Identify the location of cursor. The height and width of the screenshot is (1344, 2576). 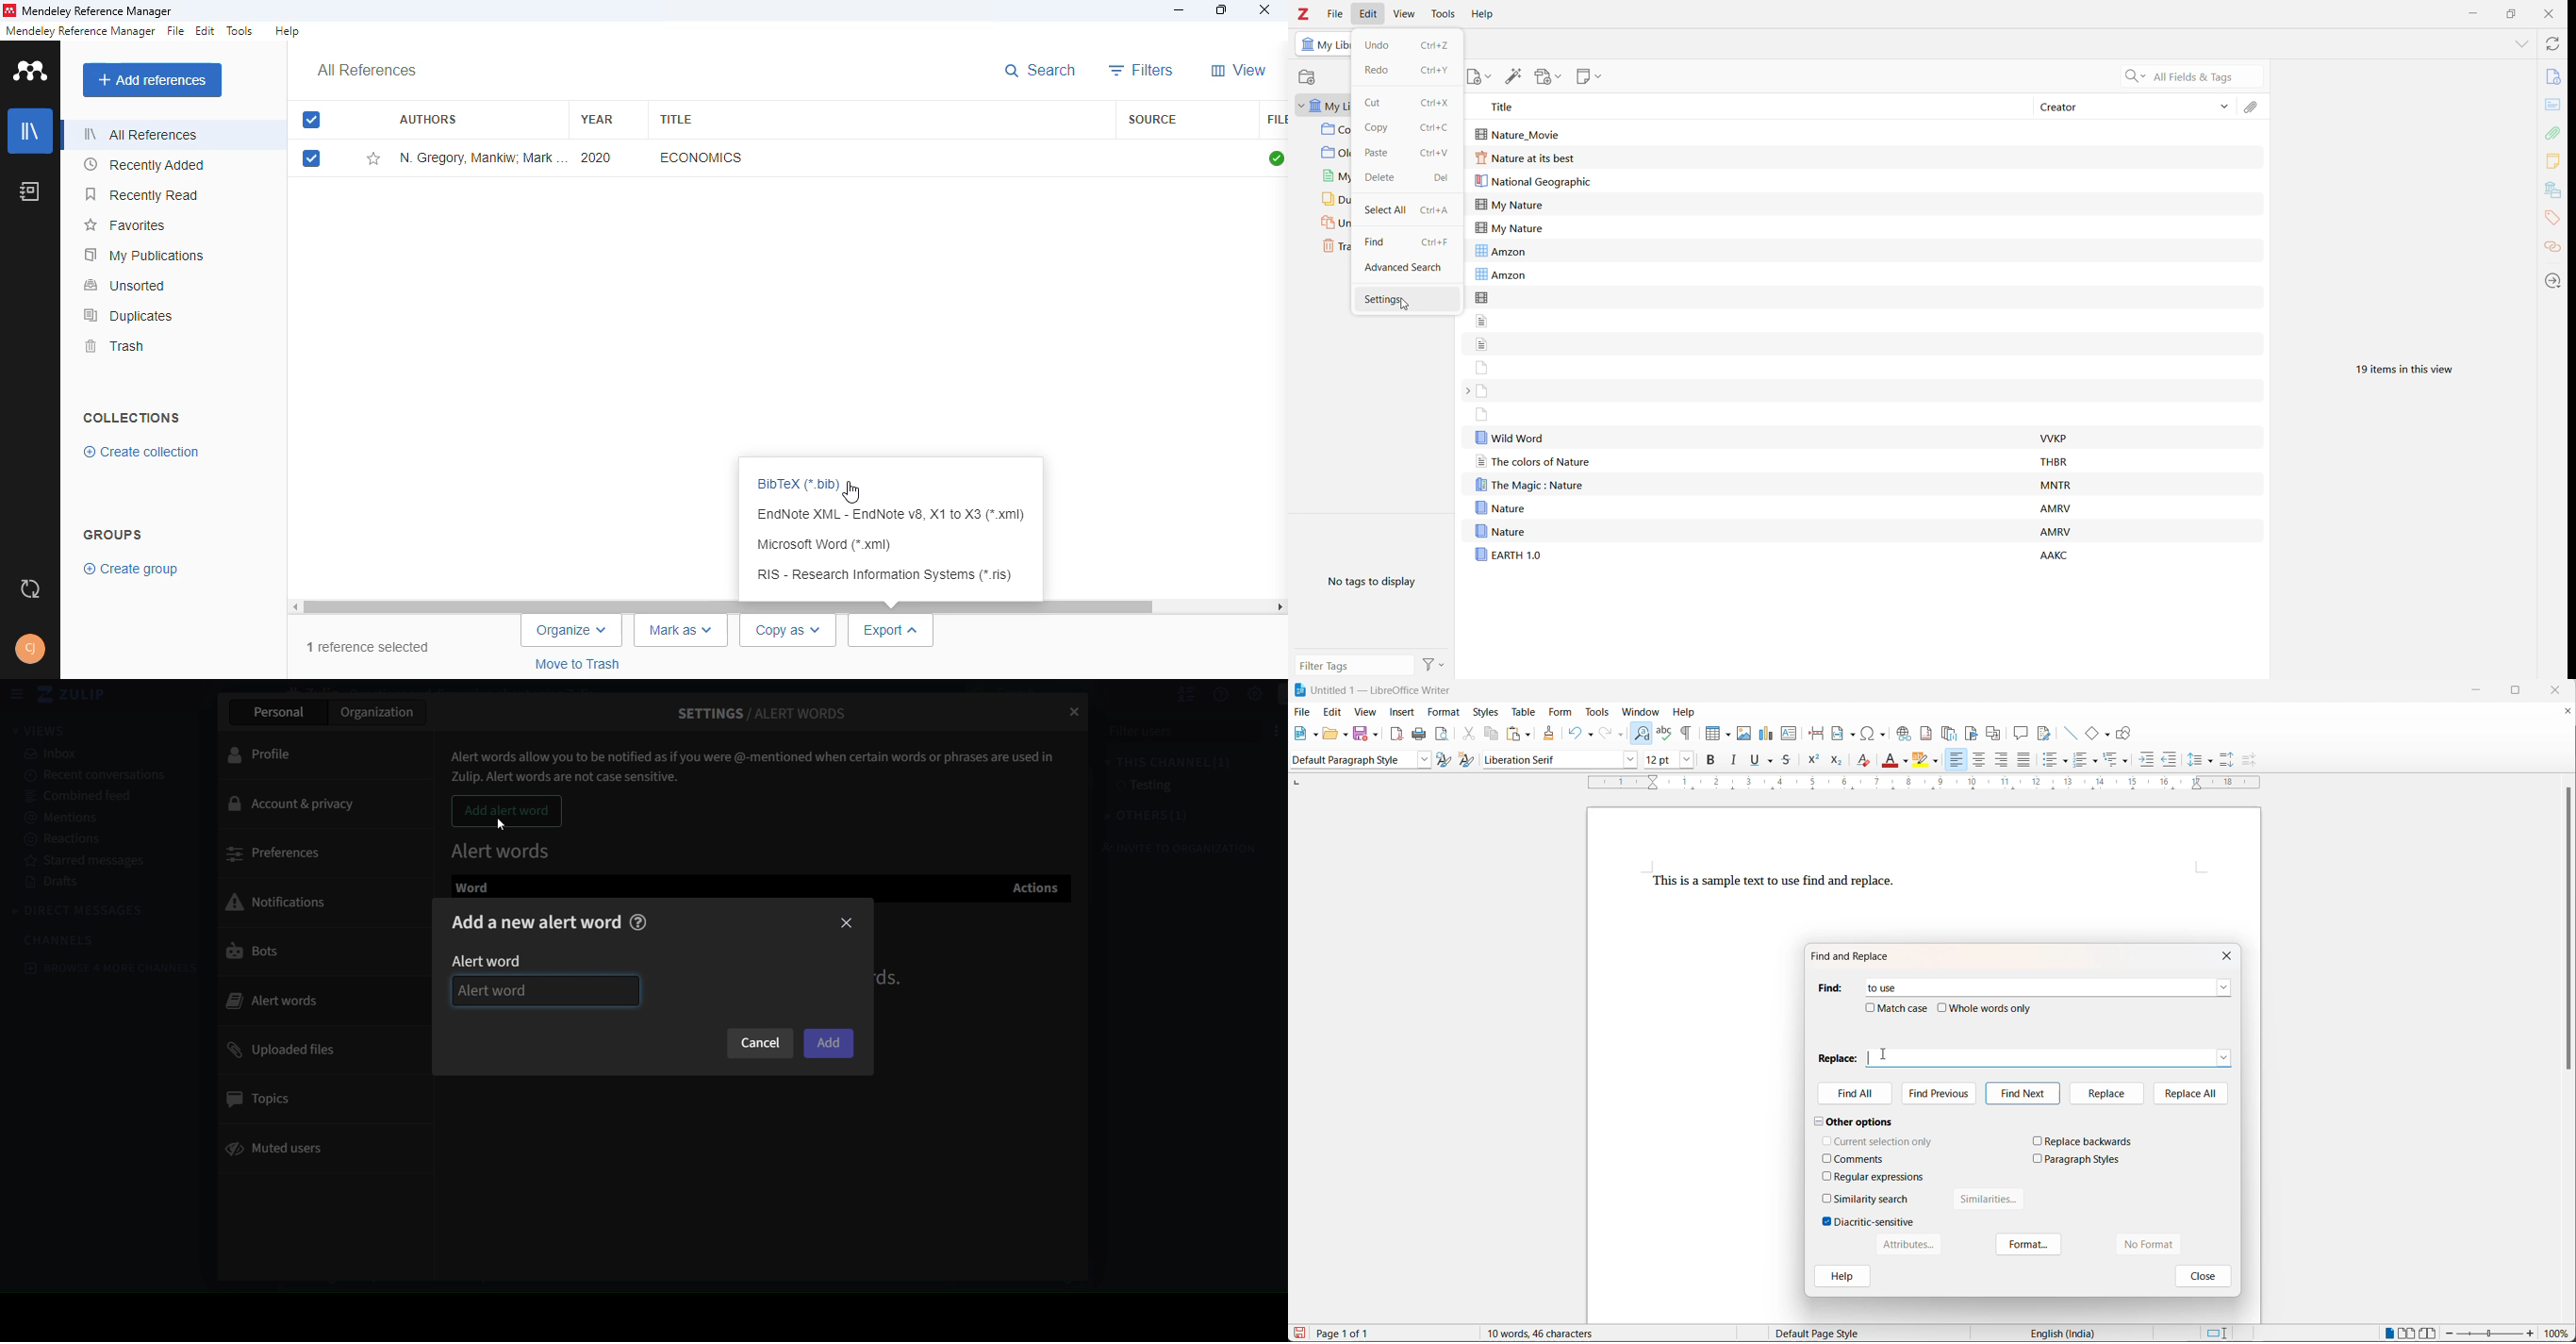
(1407, 305).